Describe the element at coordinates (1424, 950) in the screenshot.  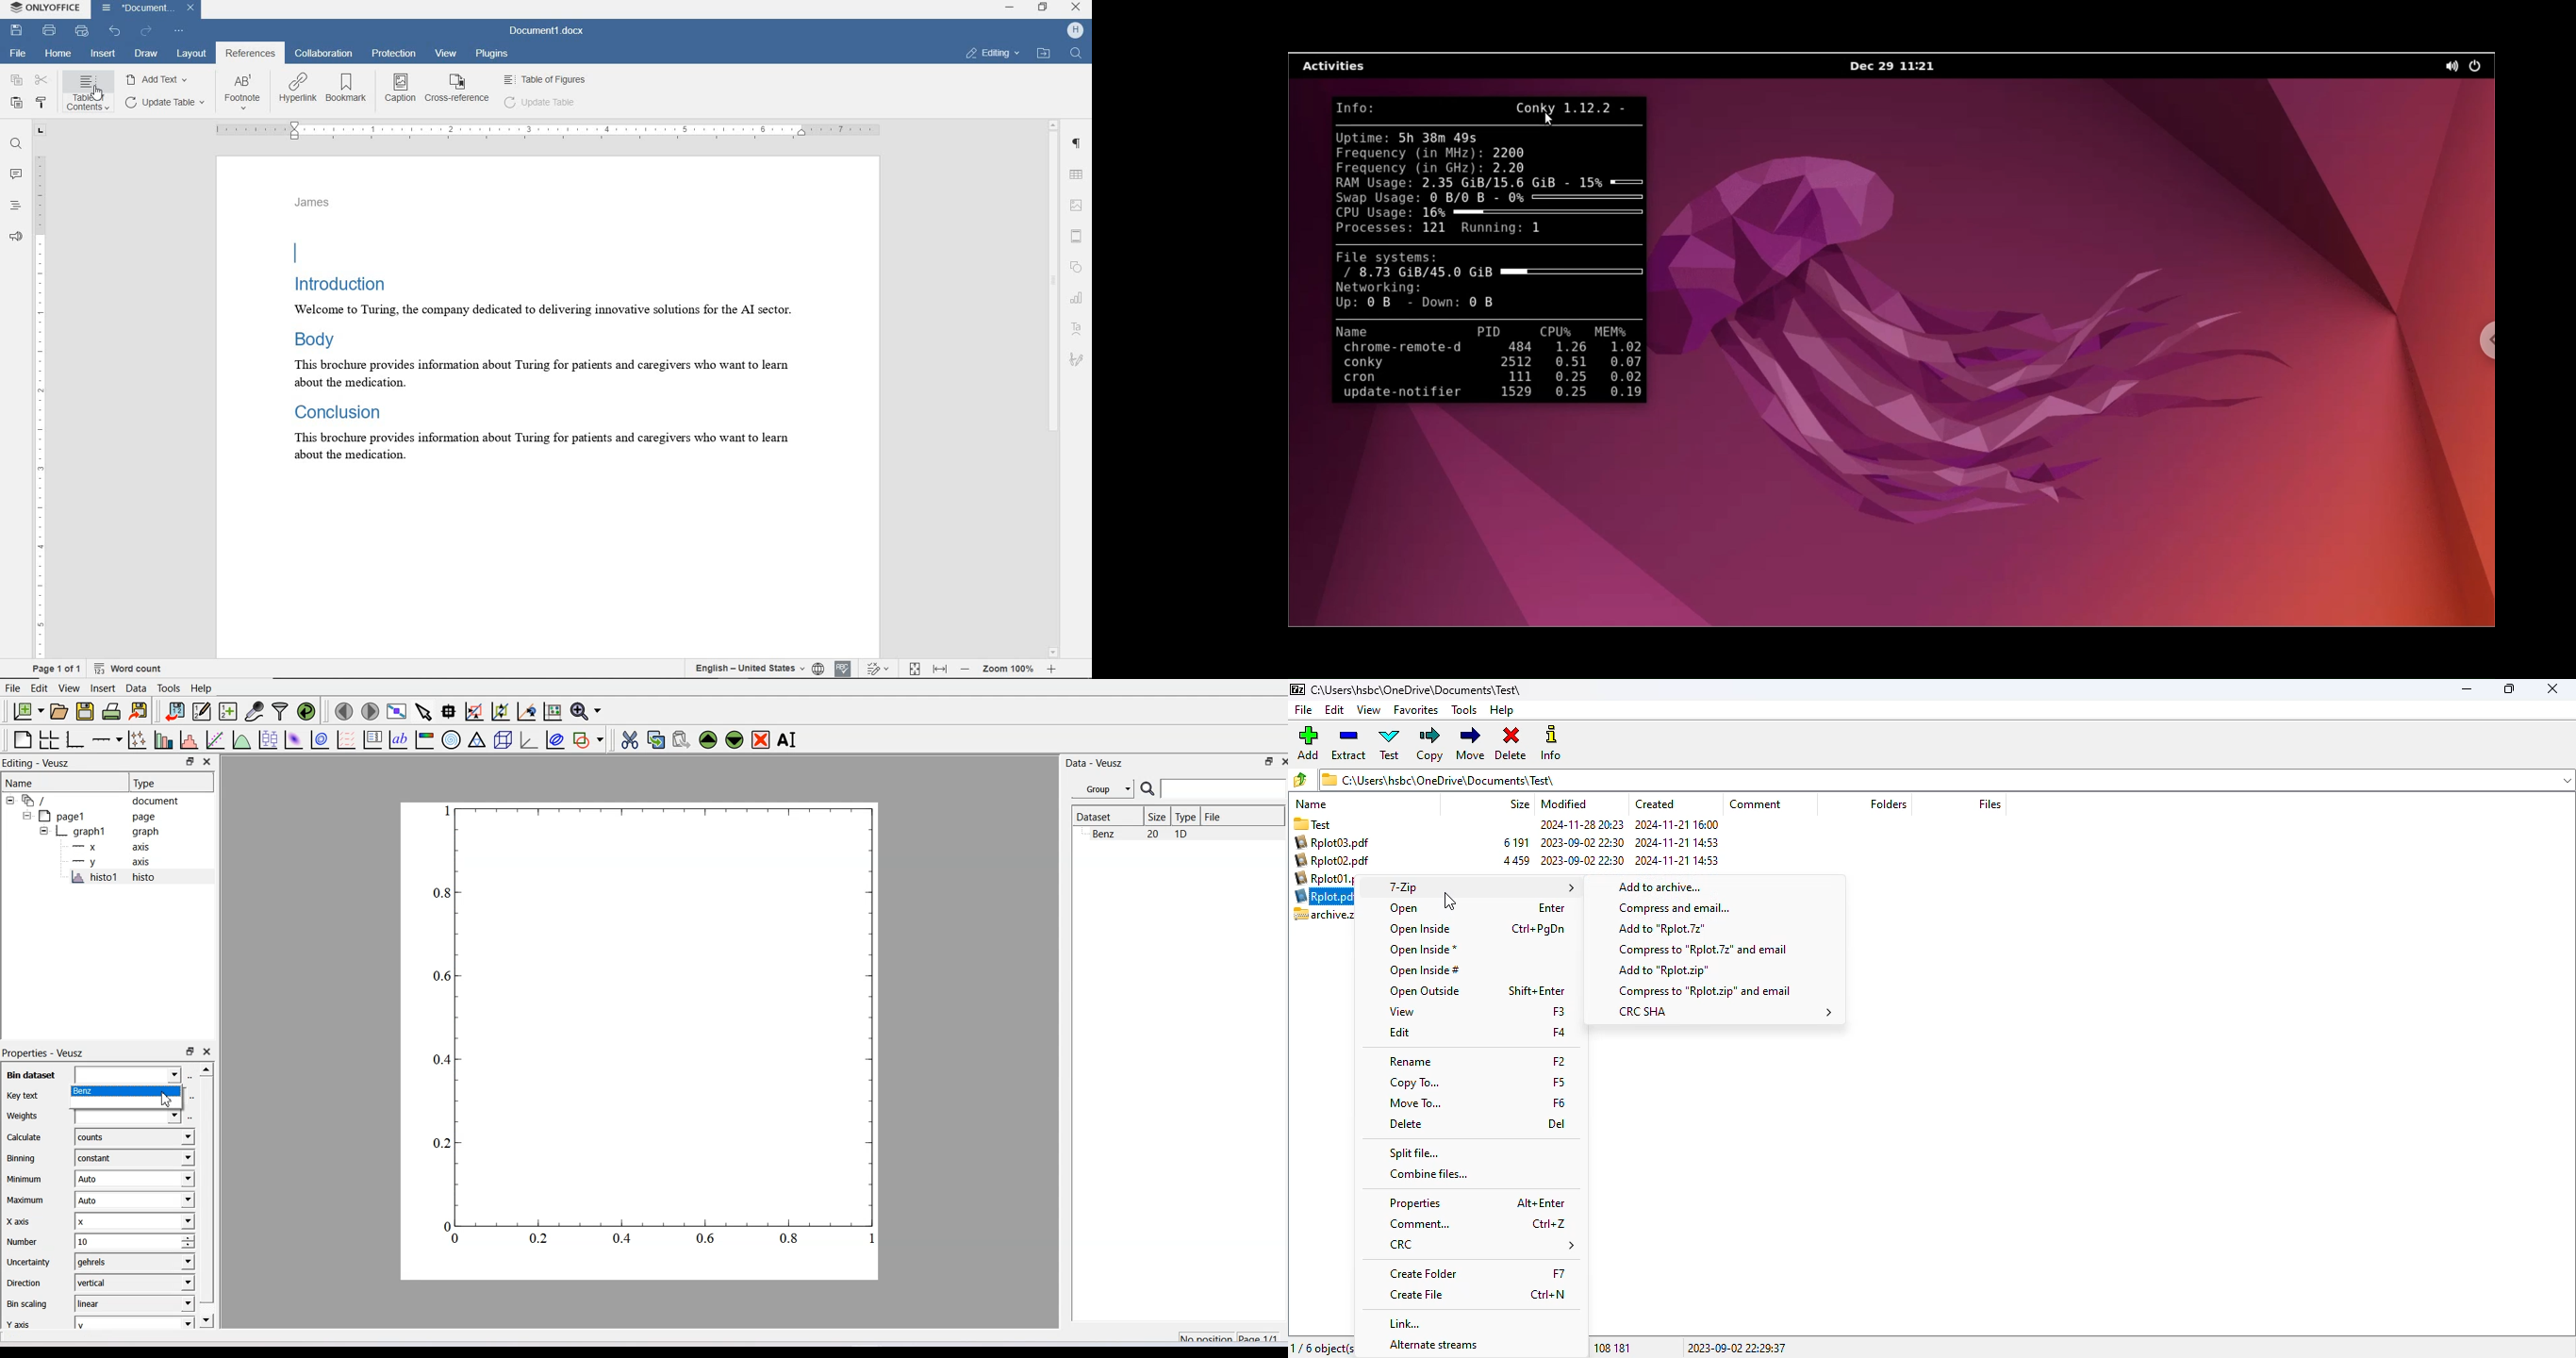
I see `open inside*` at that location.